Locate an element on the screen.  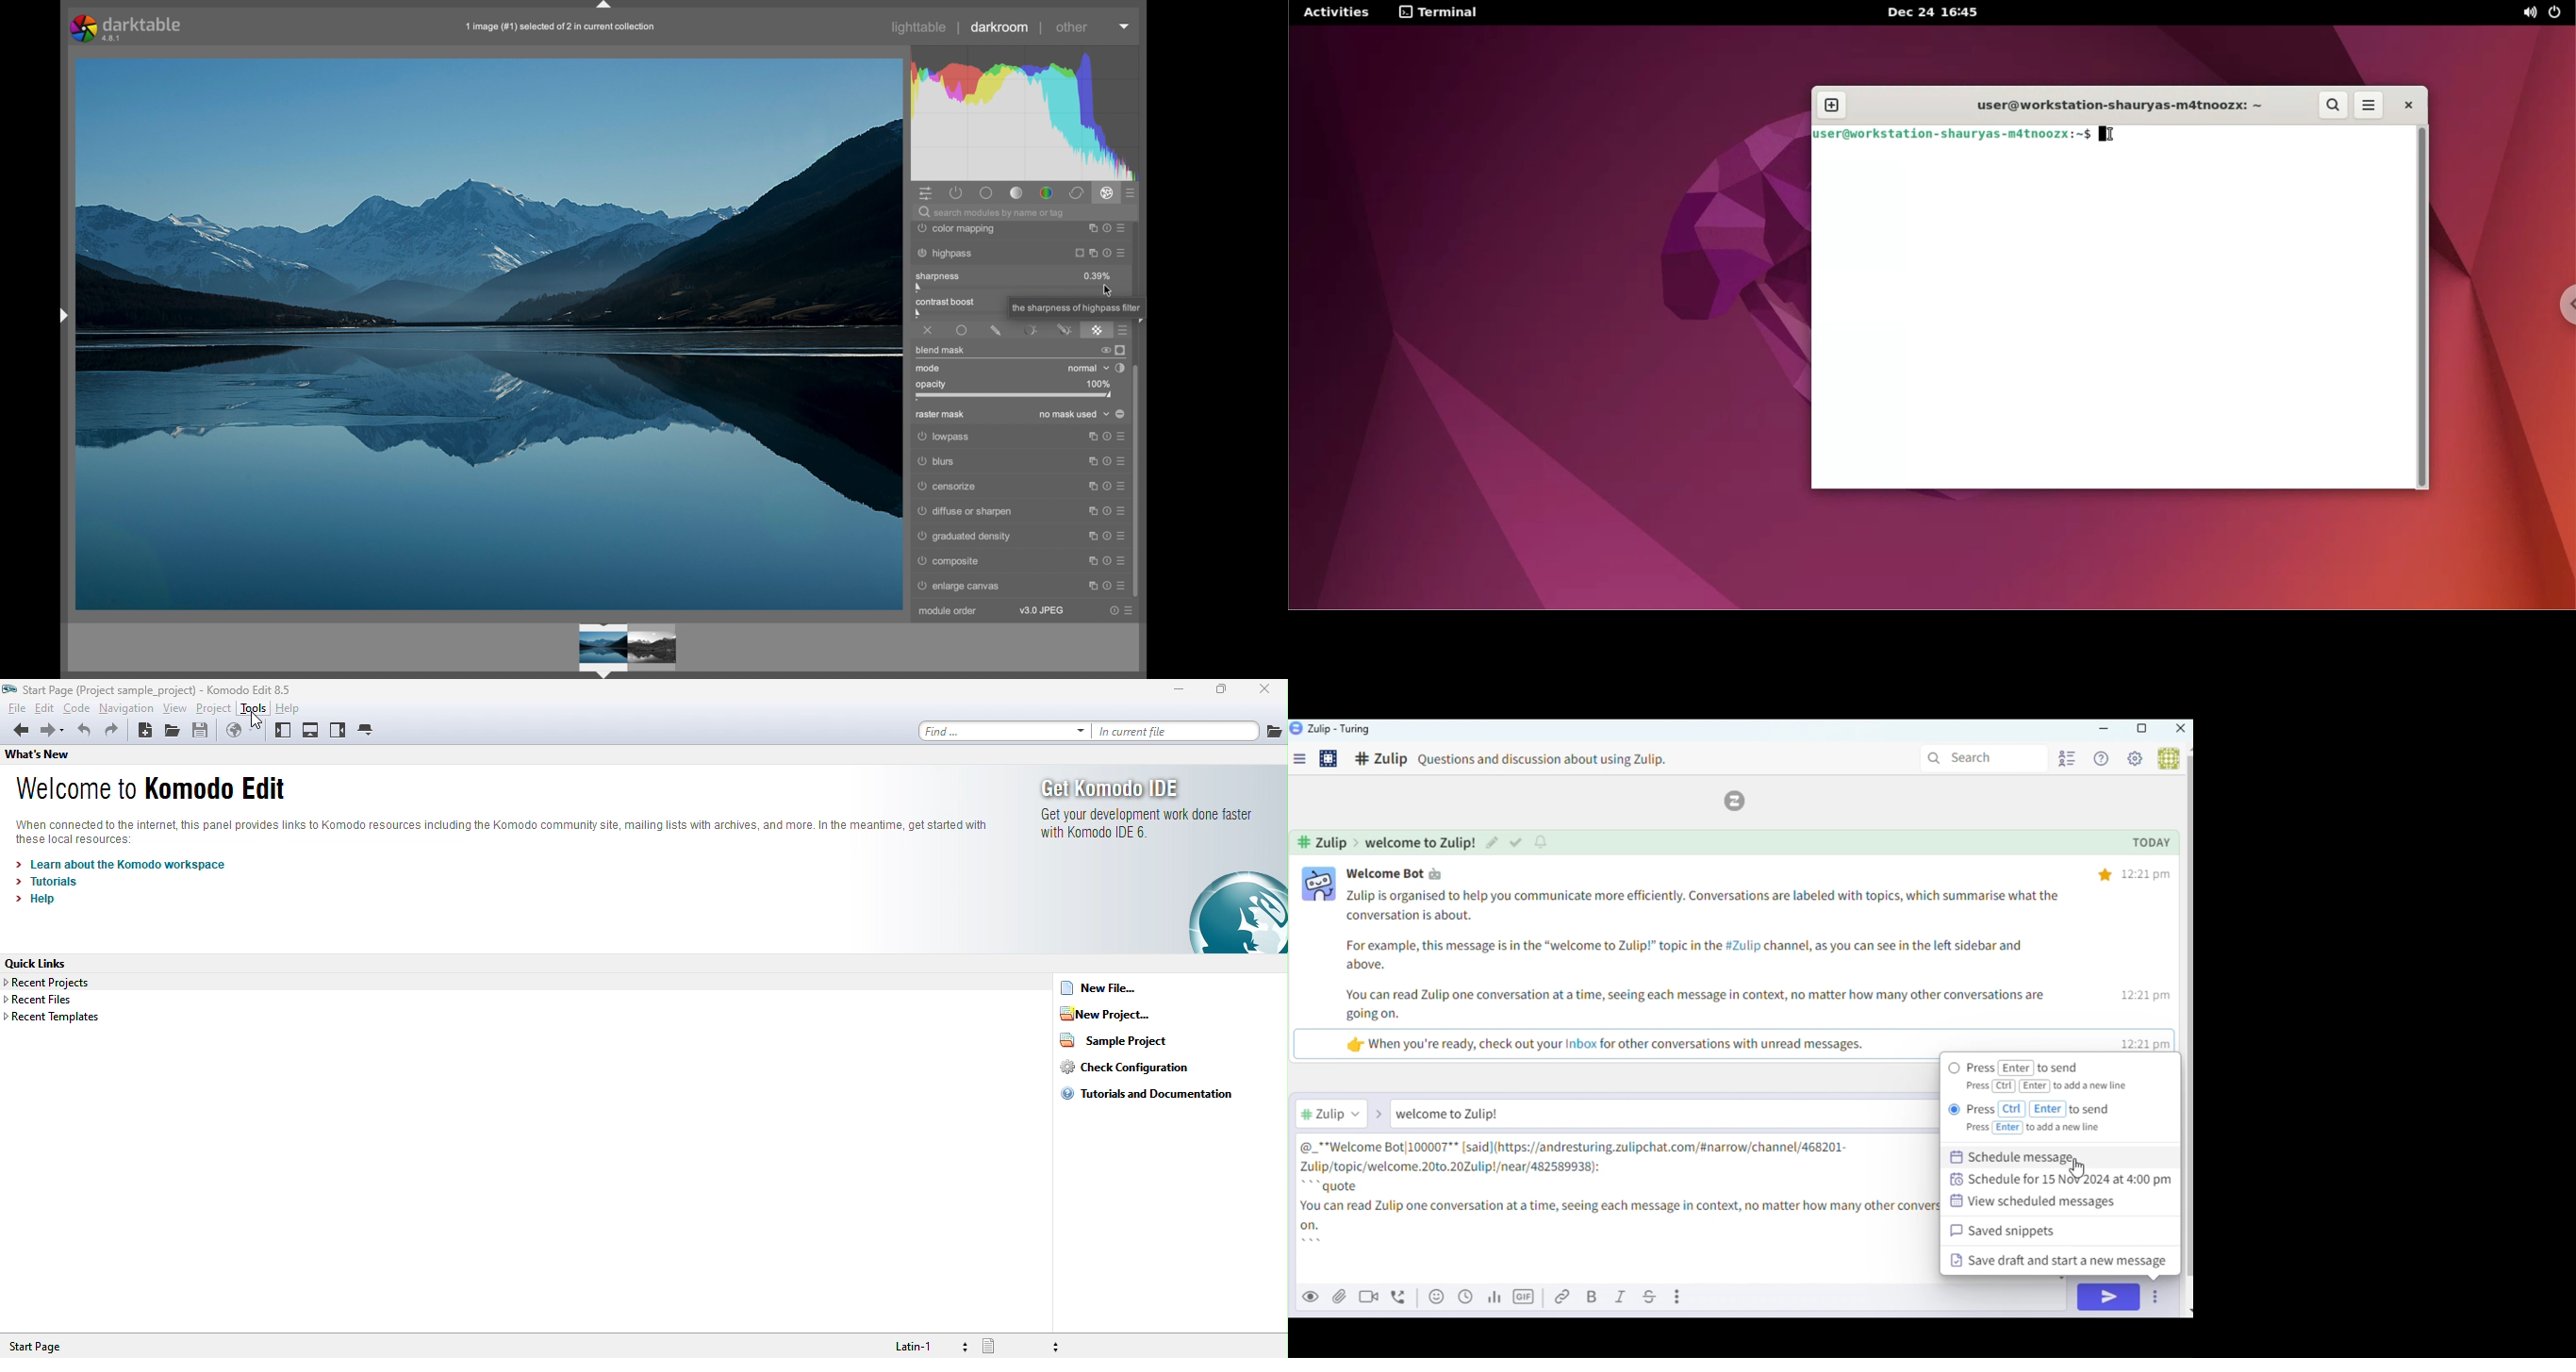
toggle blending order is located at coordinates (1120, 368).